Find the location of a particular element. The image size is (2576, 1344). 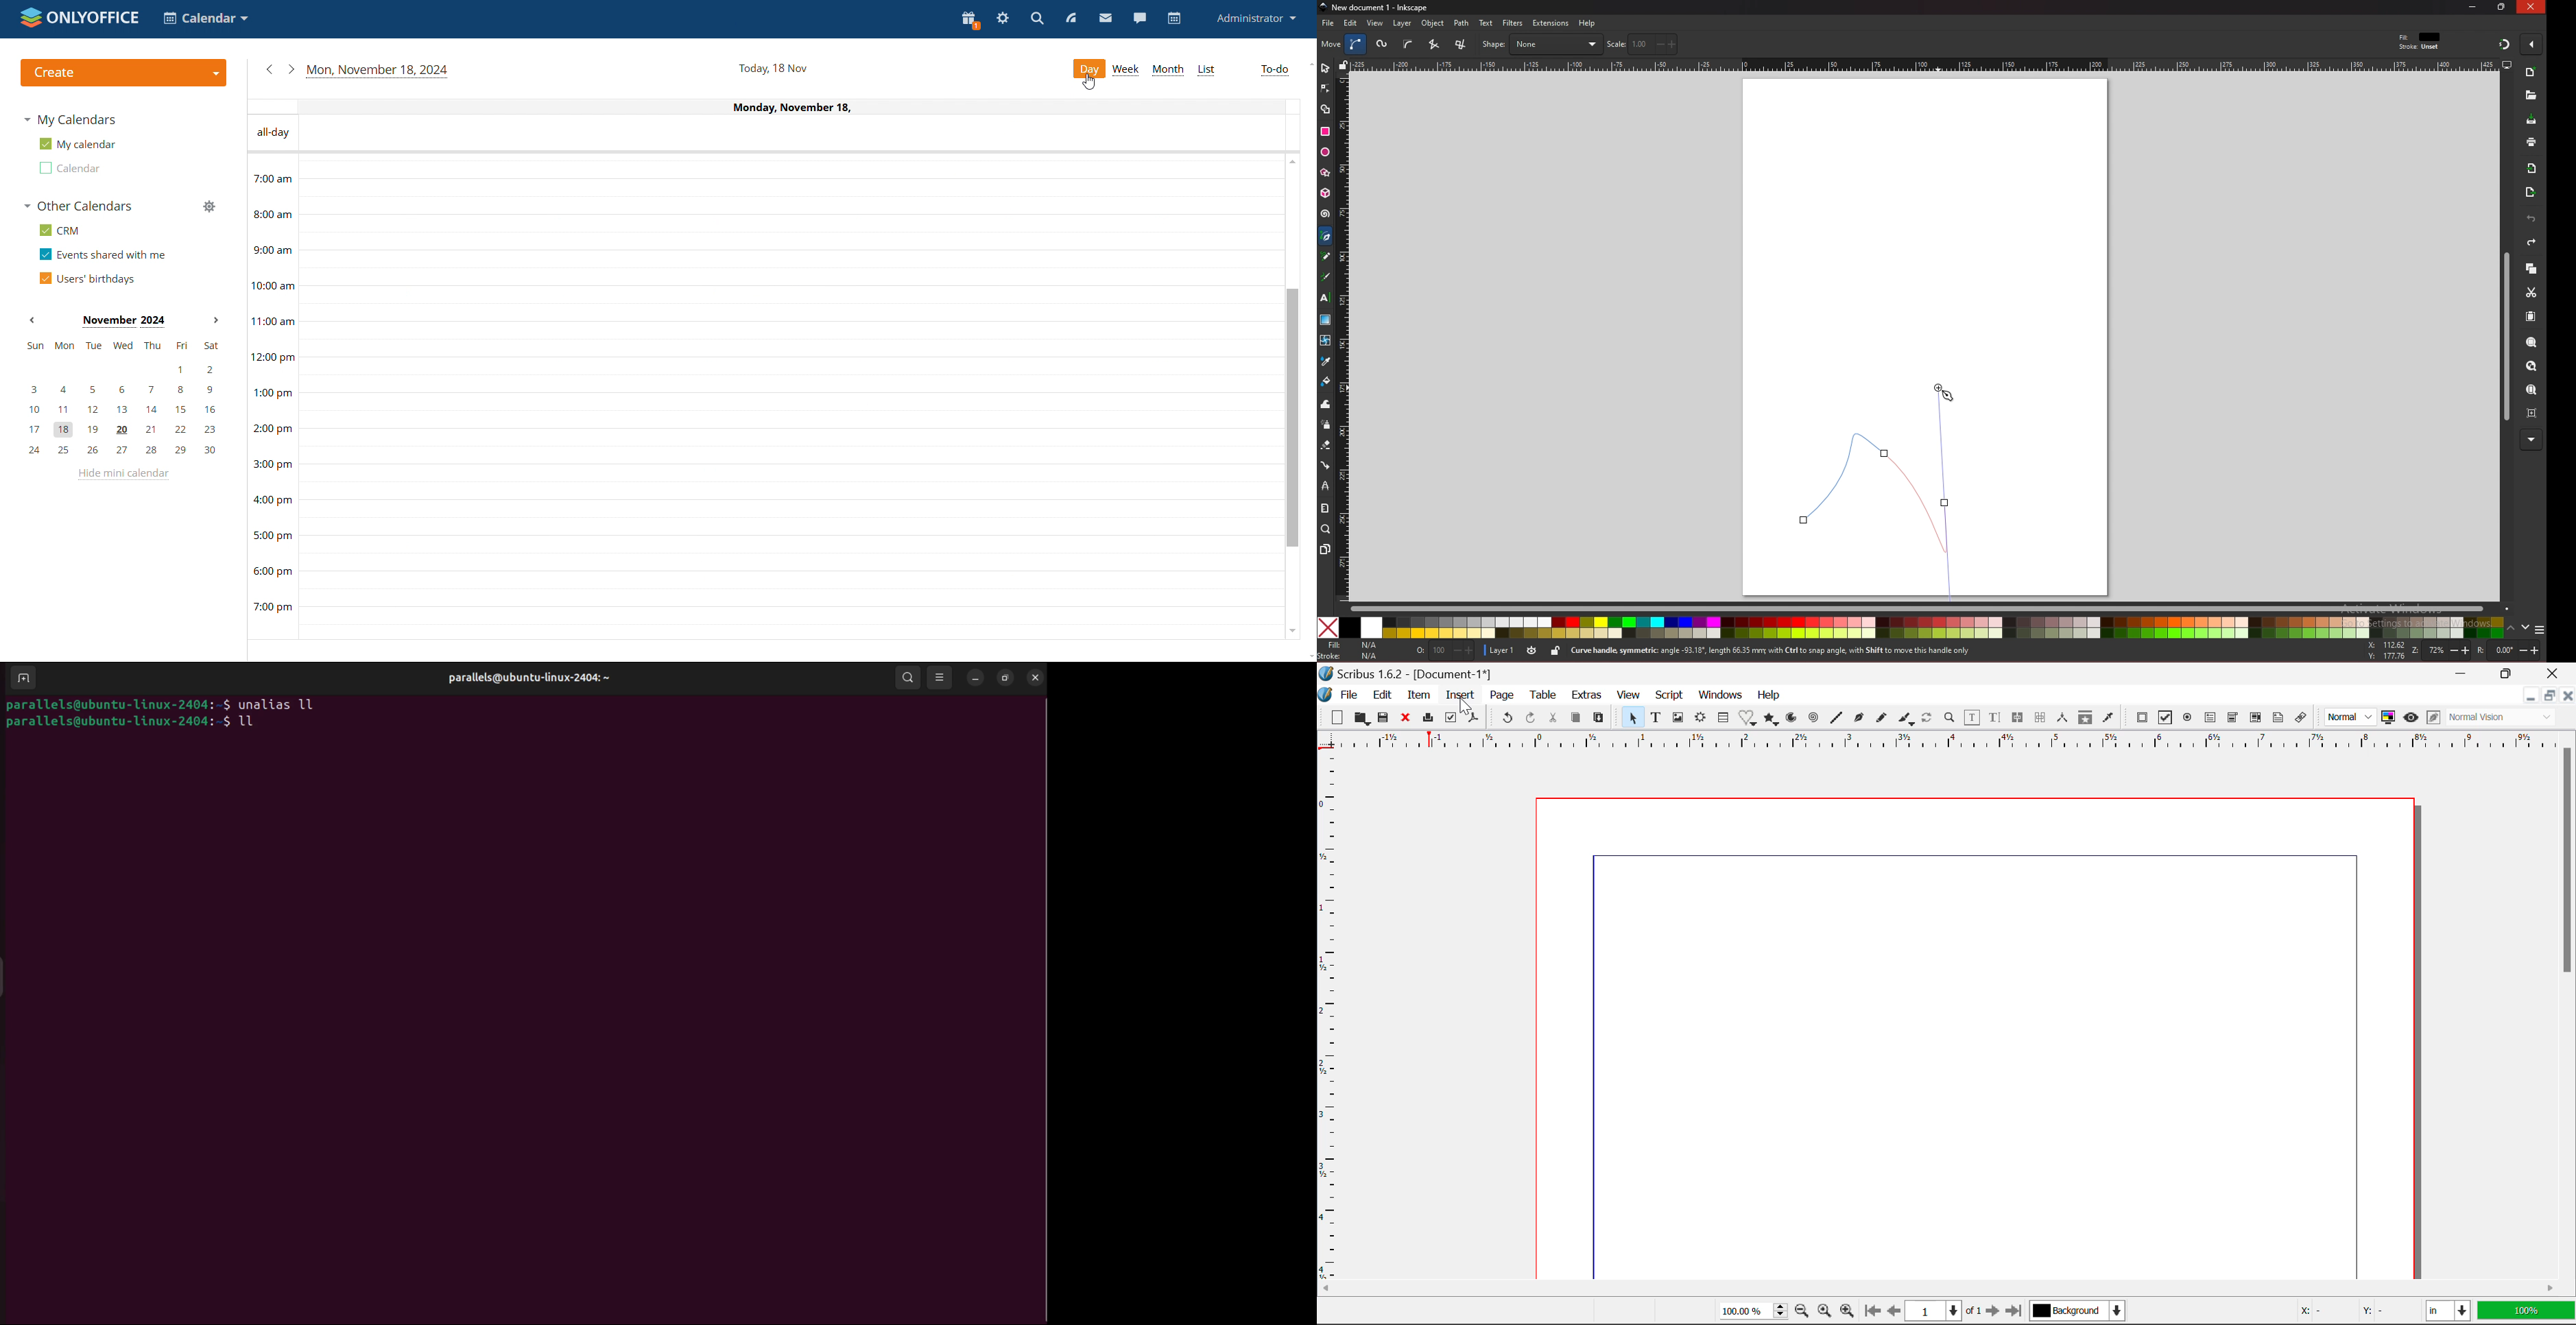

Zoom Out is located at coordinates (1802, 1312).